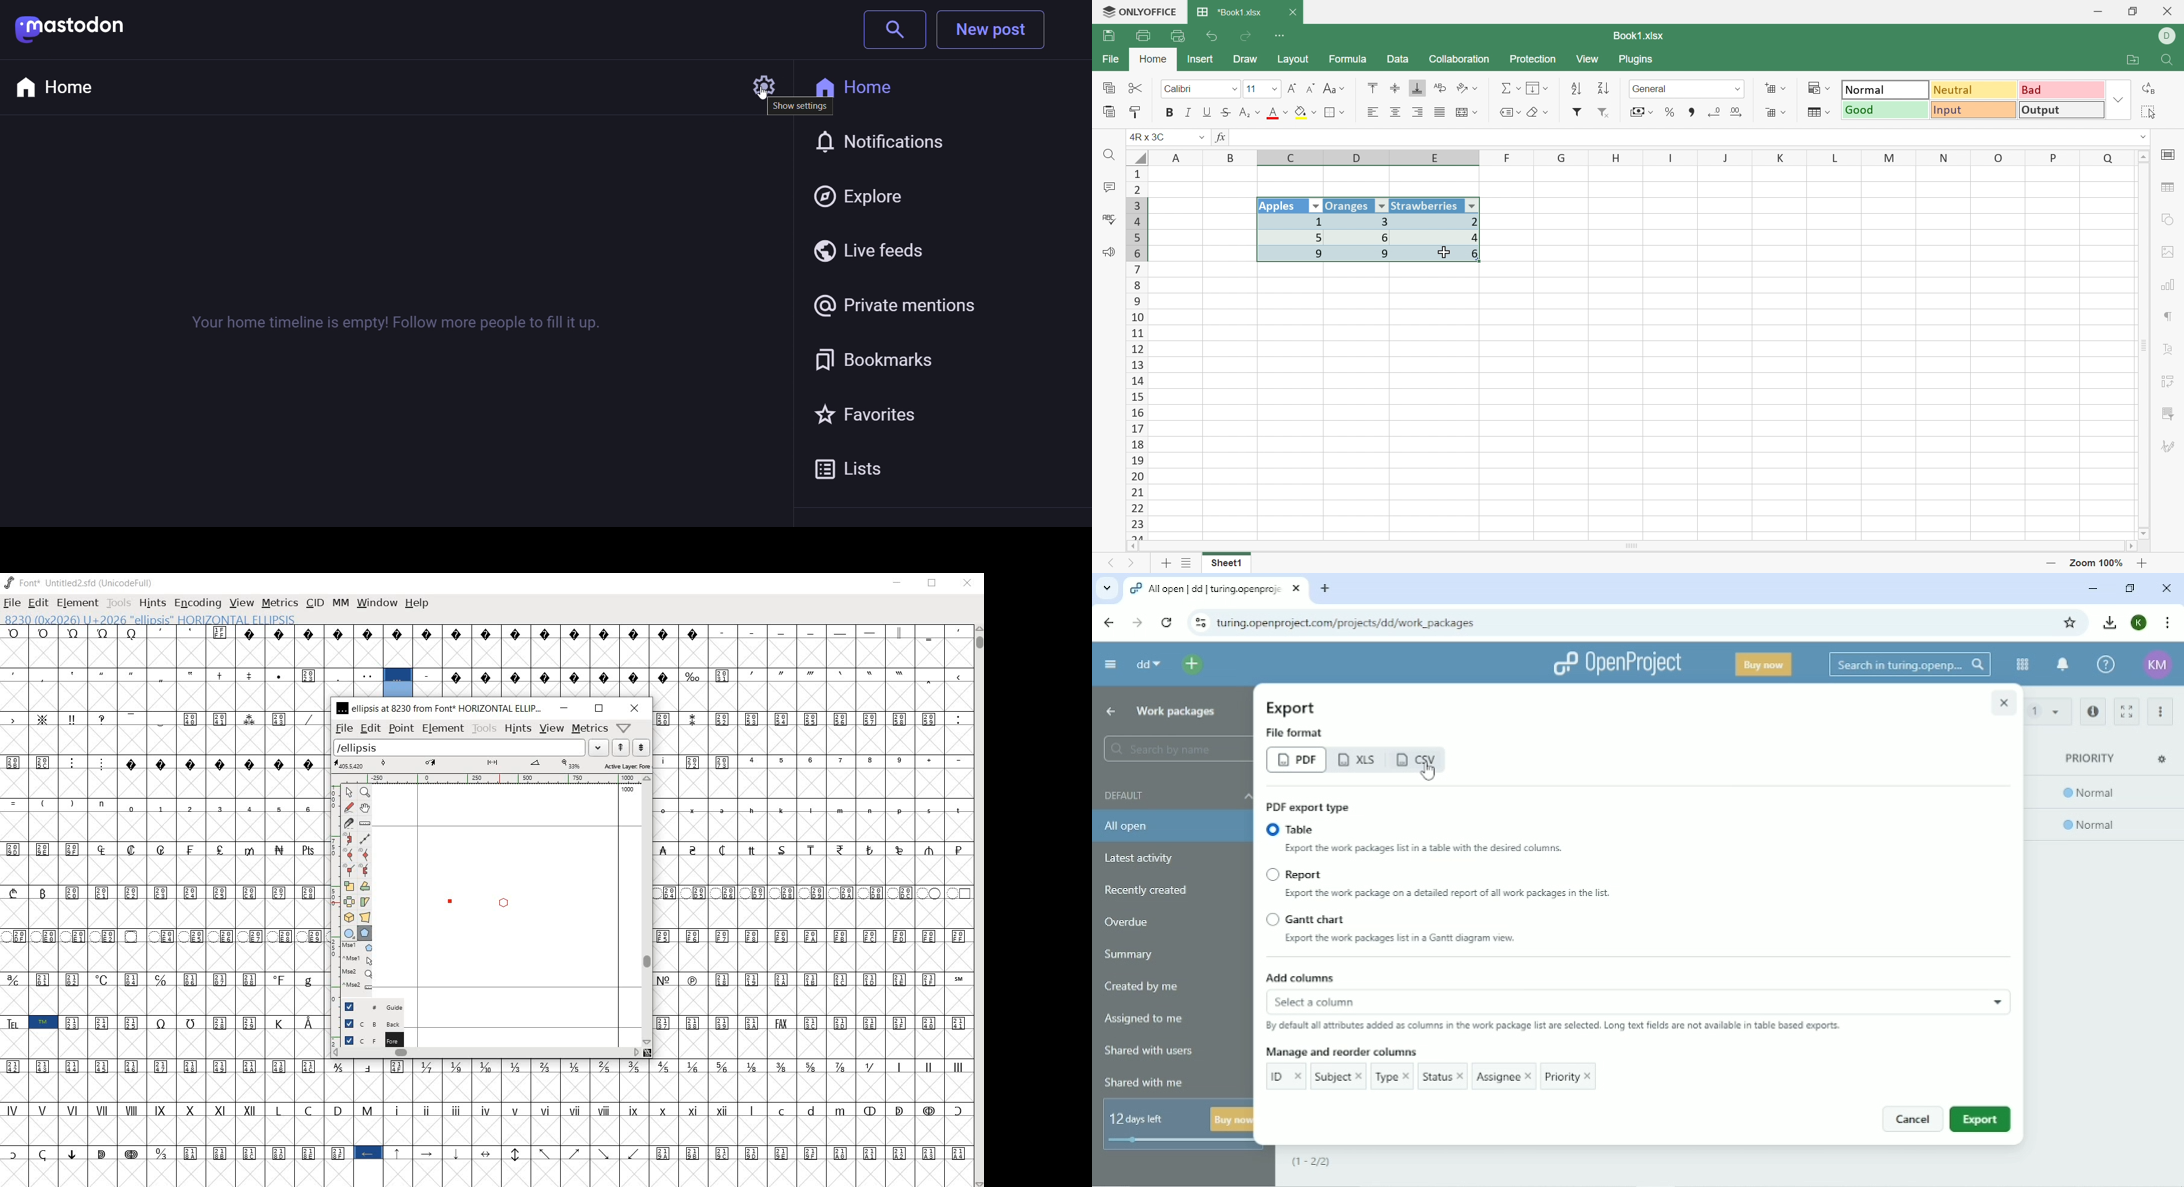 Image resolution: width=2184 pixels, height=1204 pixels. What do you see at coordinates (1534, 60) in the screenshot?
I see `Protection` at bounding box center [1534, 60].